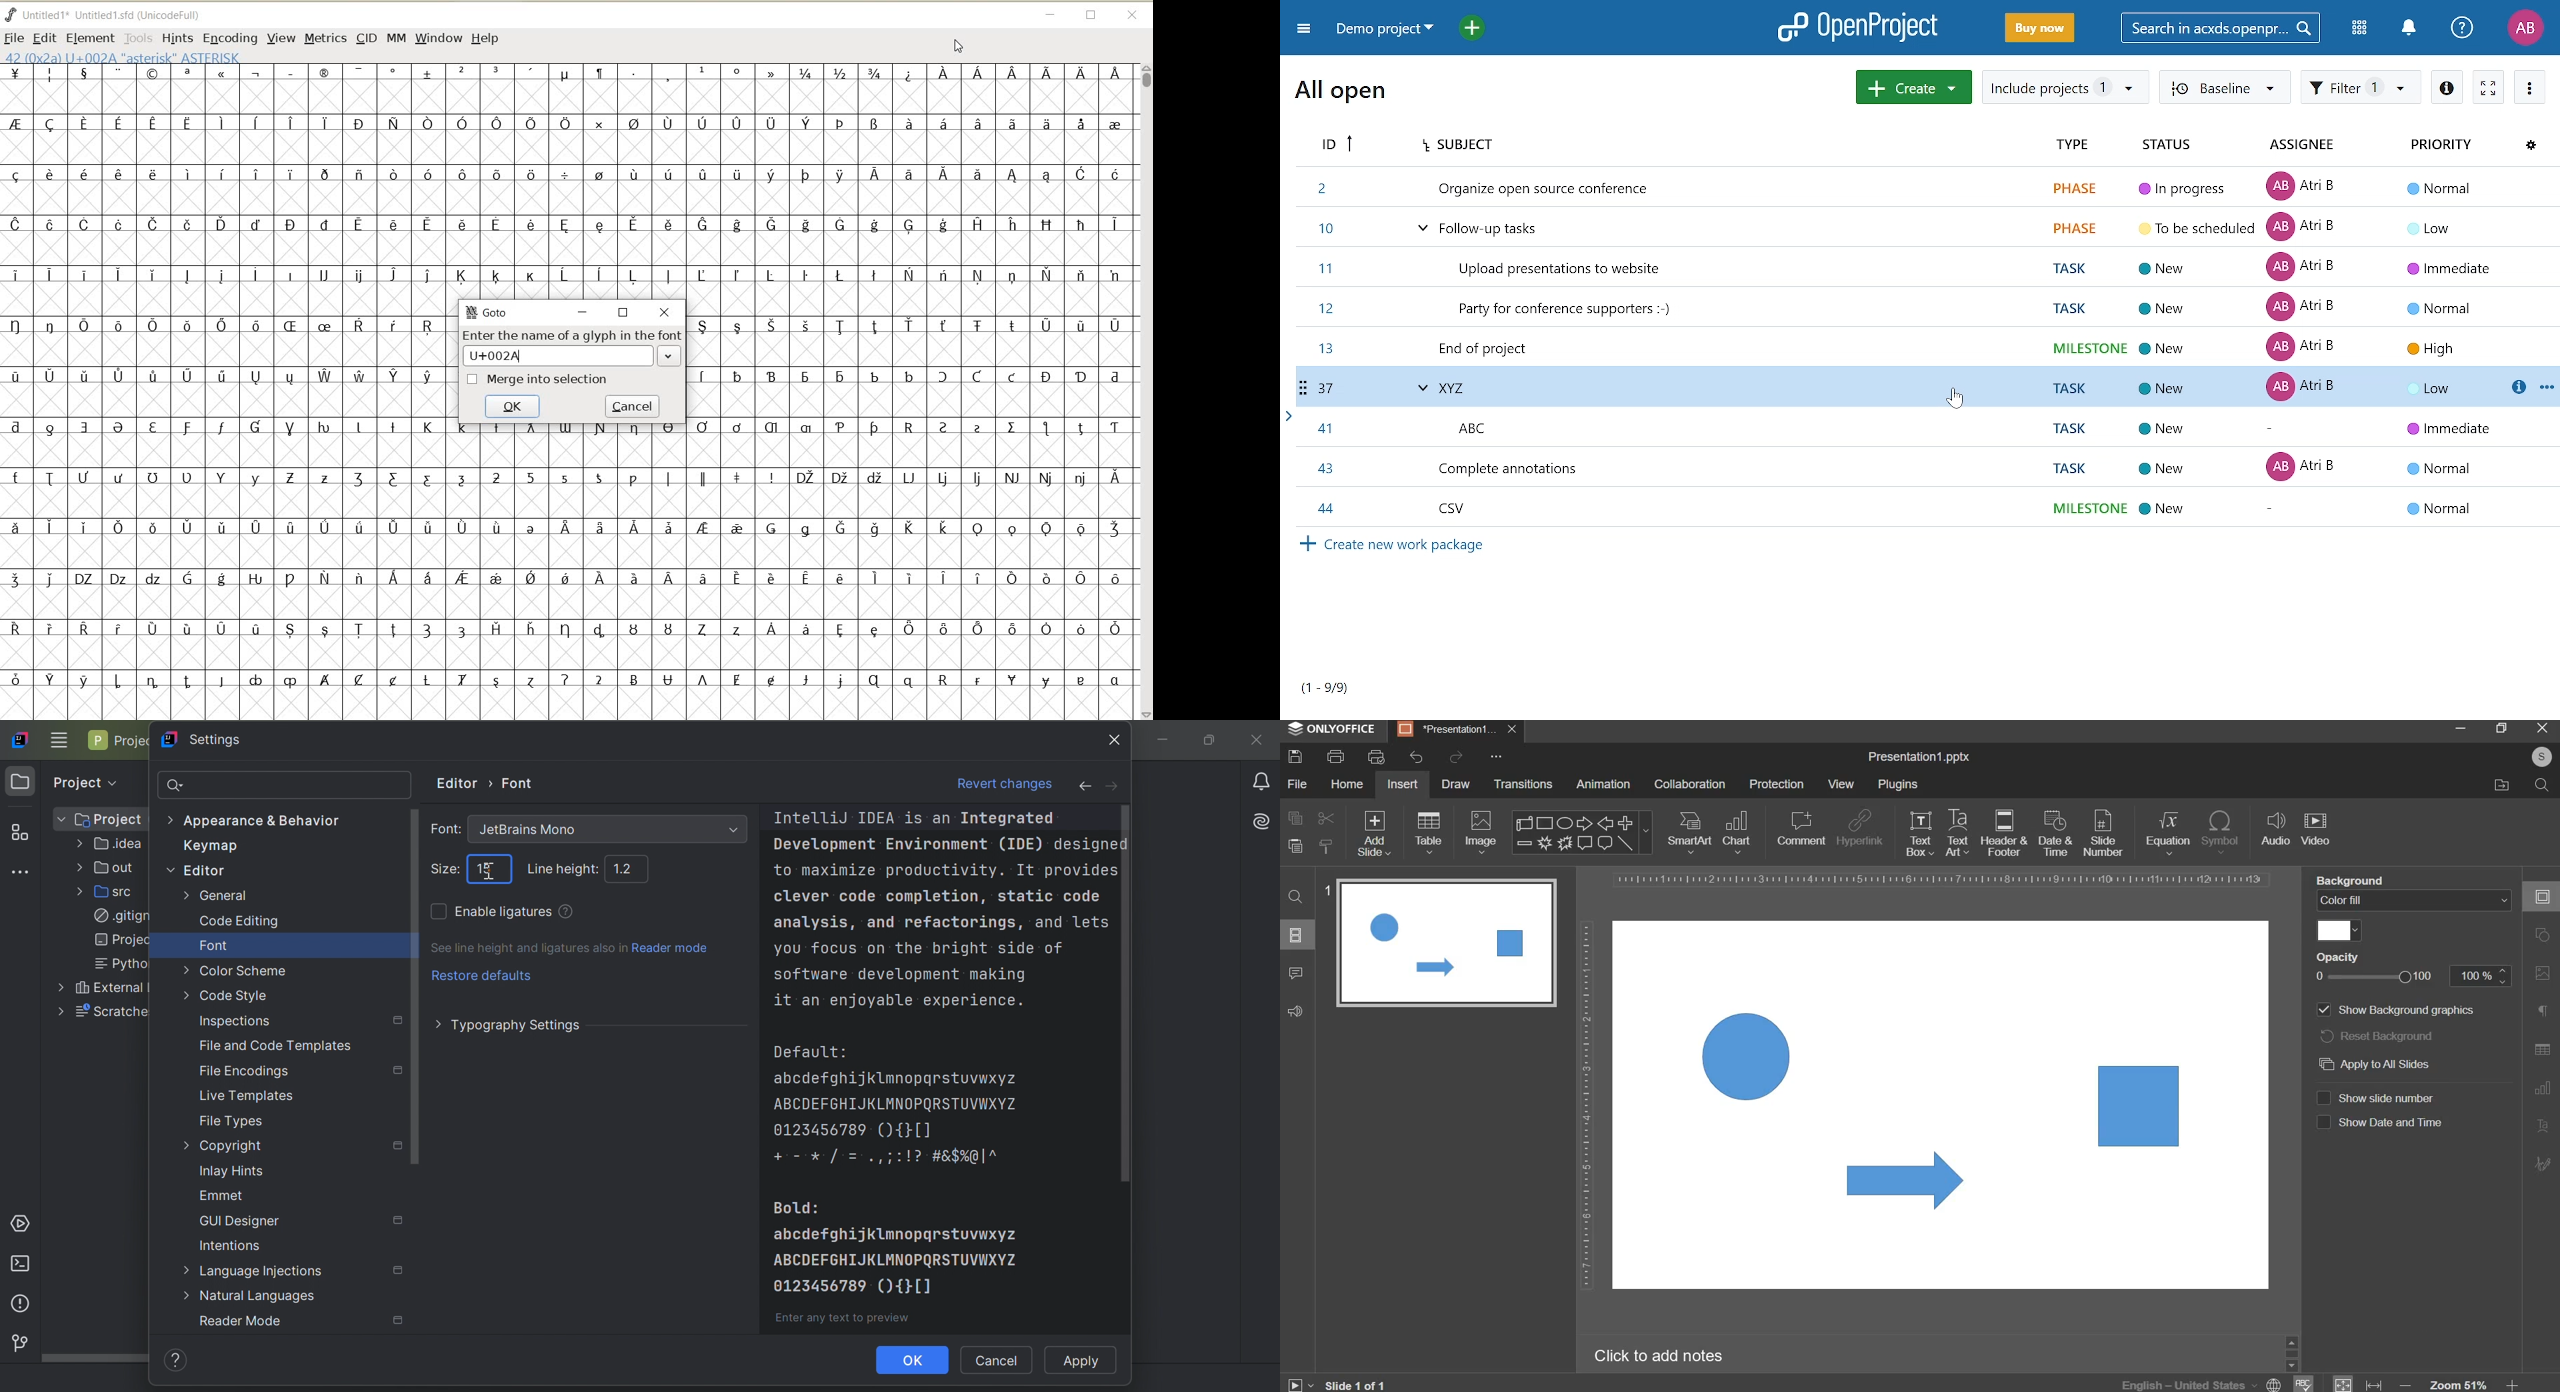 This screenshot has height=1400, width=2576. What do you see at coordinates (1295, 972) in the screenshot?
I see `comment` at bounding box center [1295, 972].